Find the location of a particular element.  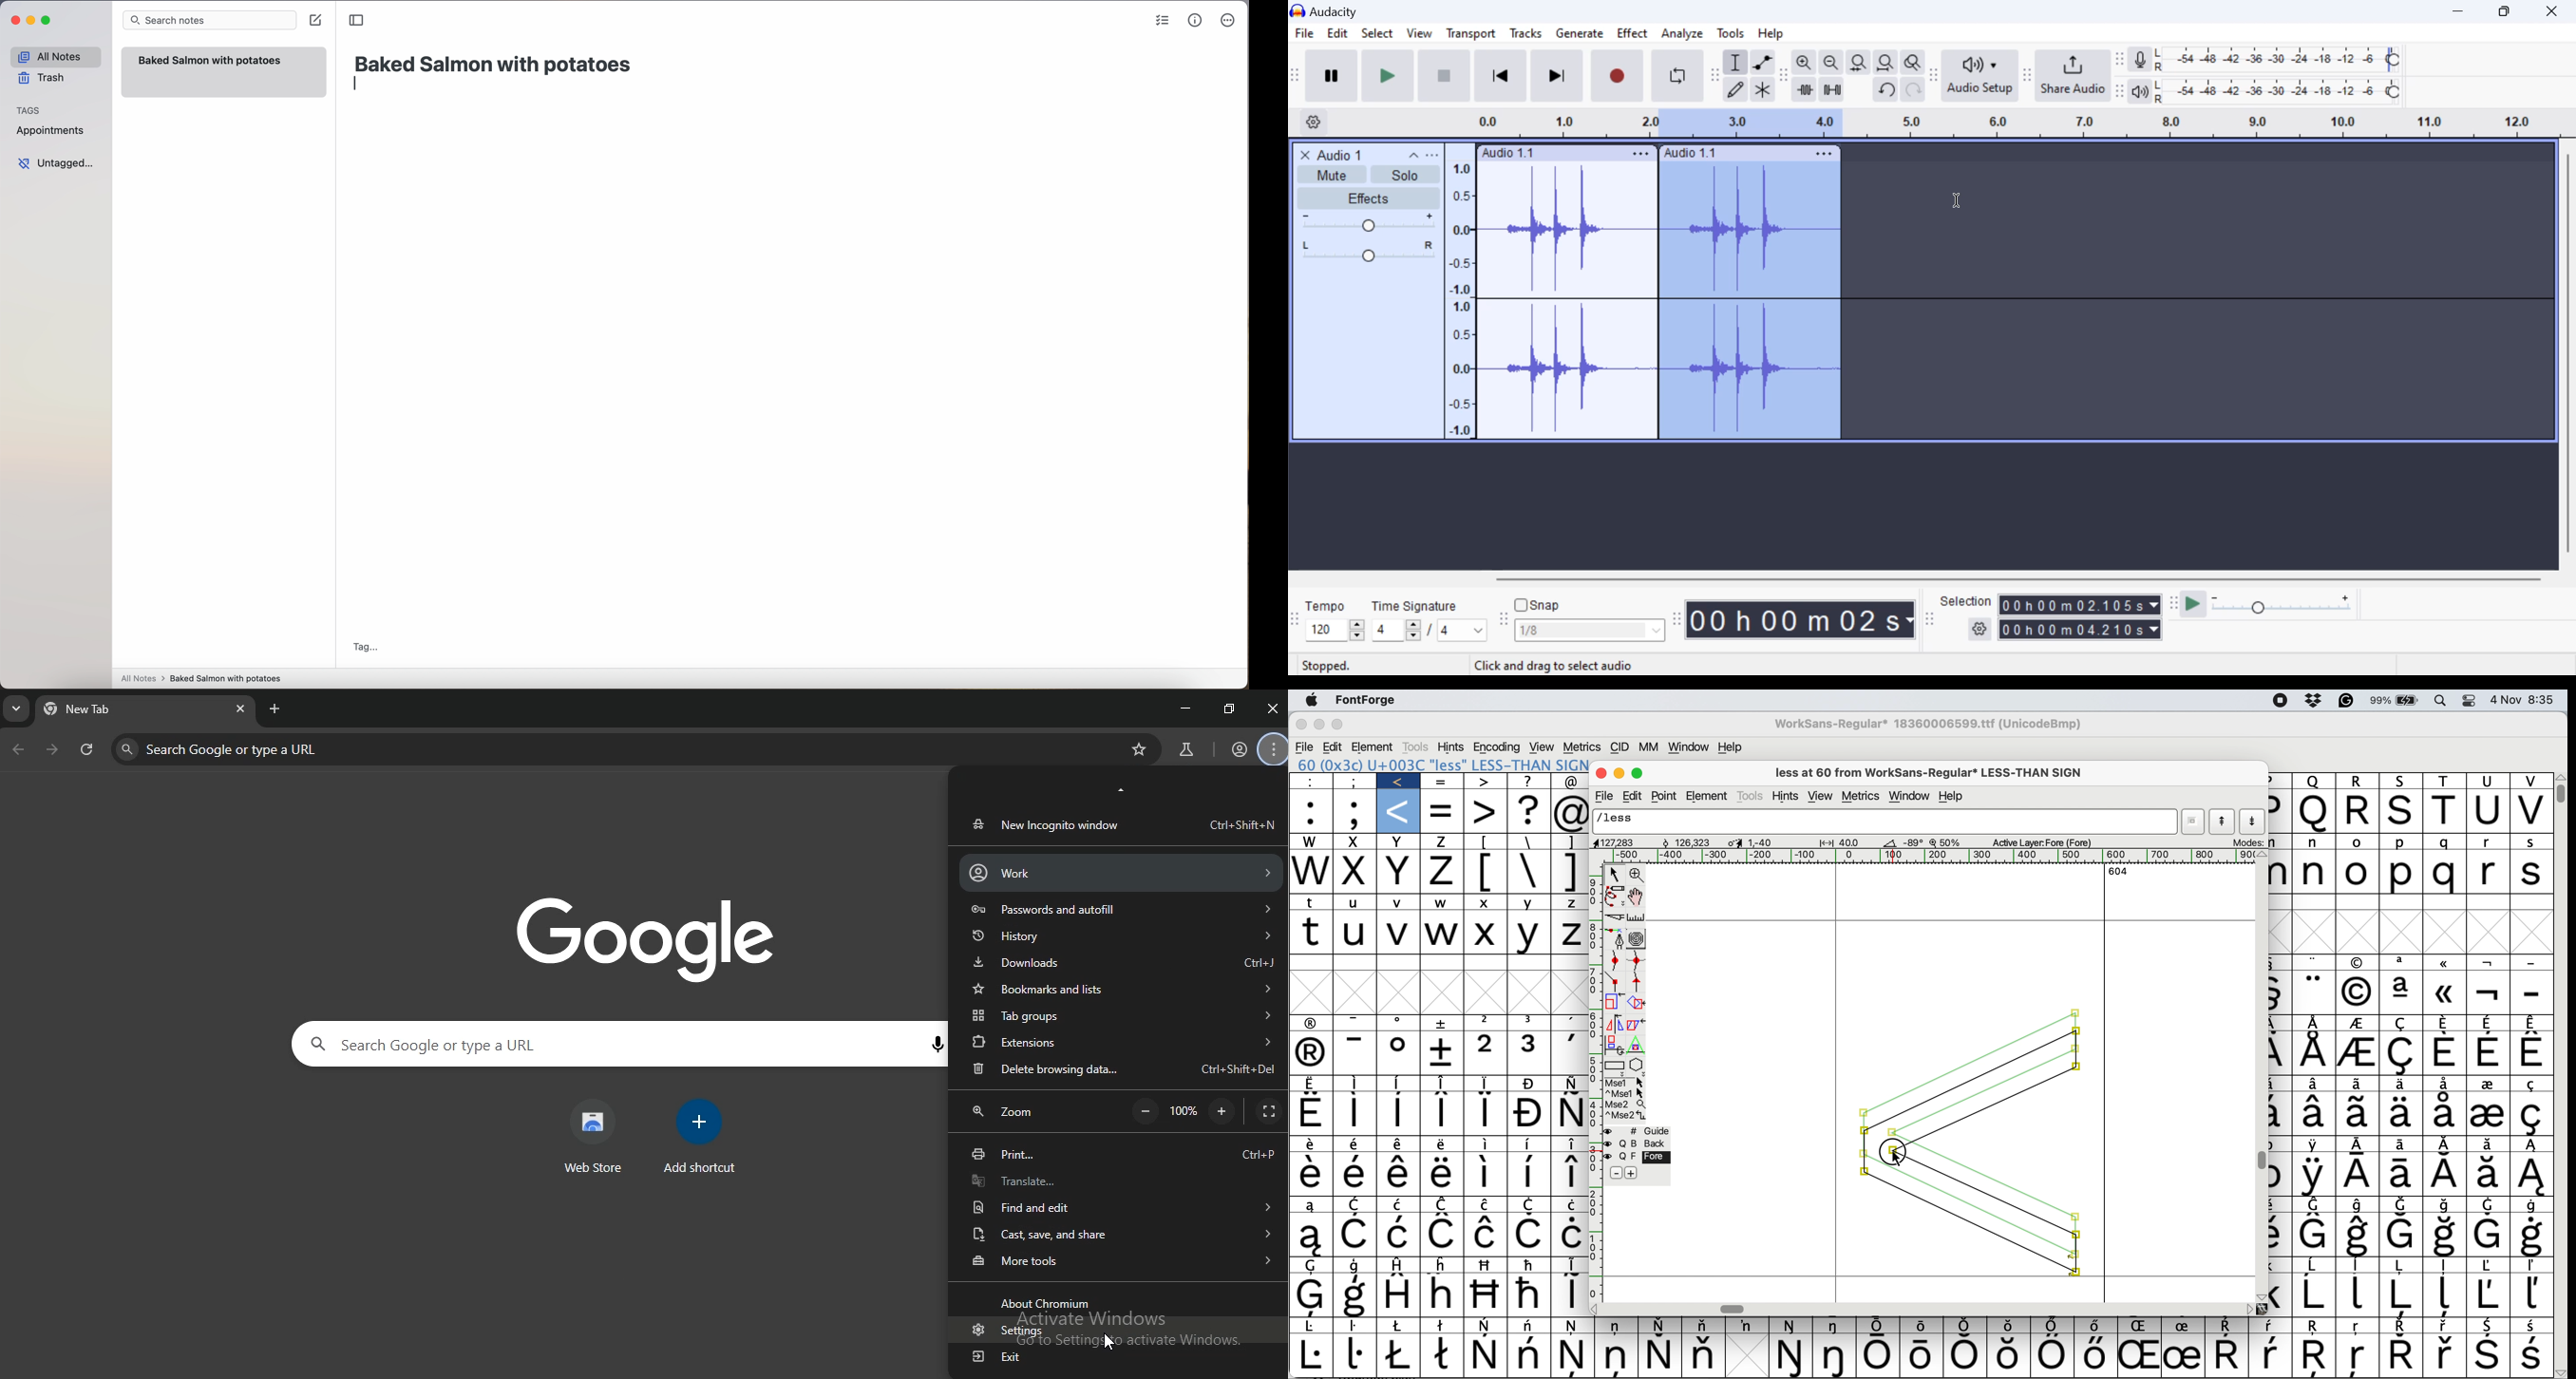

Pause is located at coordinates (1331, 76).